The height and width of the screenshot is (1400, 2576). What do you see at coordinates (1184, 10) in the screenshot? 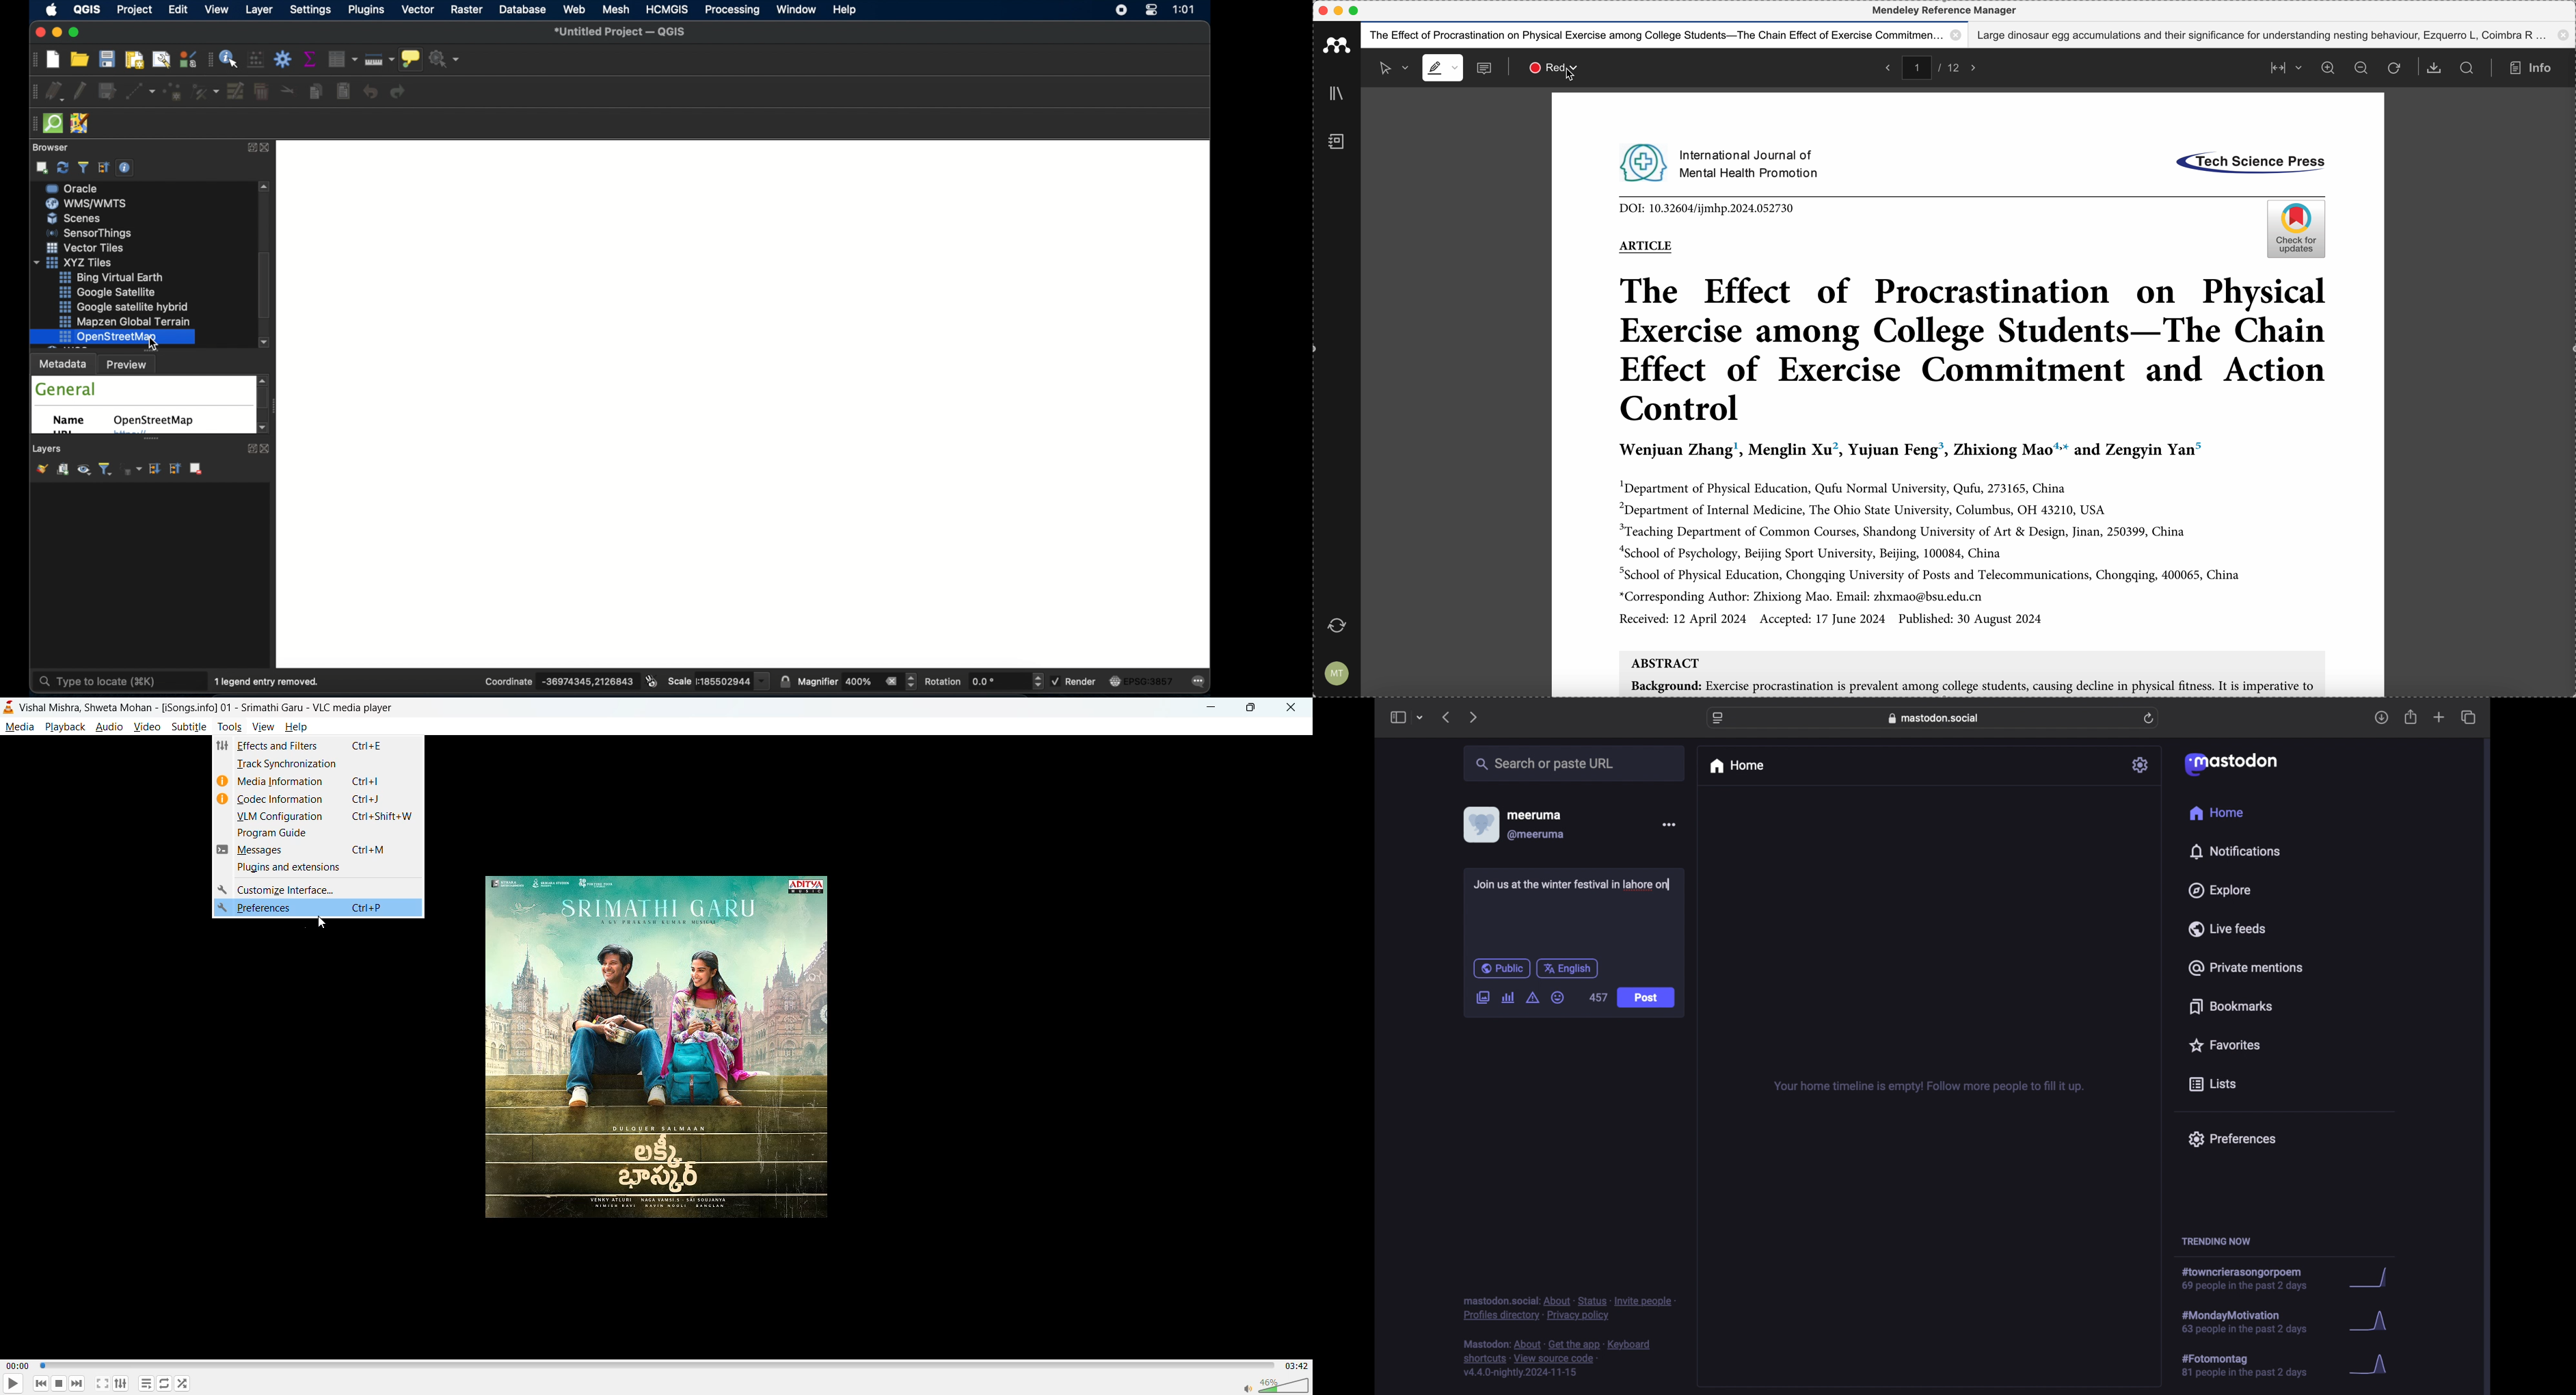
I see `time` at bounding box center [1184, 10].